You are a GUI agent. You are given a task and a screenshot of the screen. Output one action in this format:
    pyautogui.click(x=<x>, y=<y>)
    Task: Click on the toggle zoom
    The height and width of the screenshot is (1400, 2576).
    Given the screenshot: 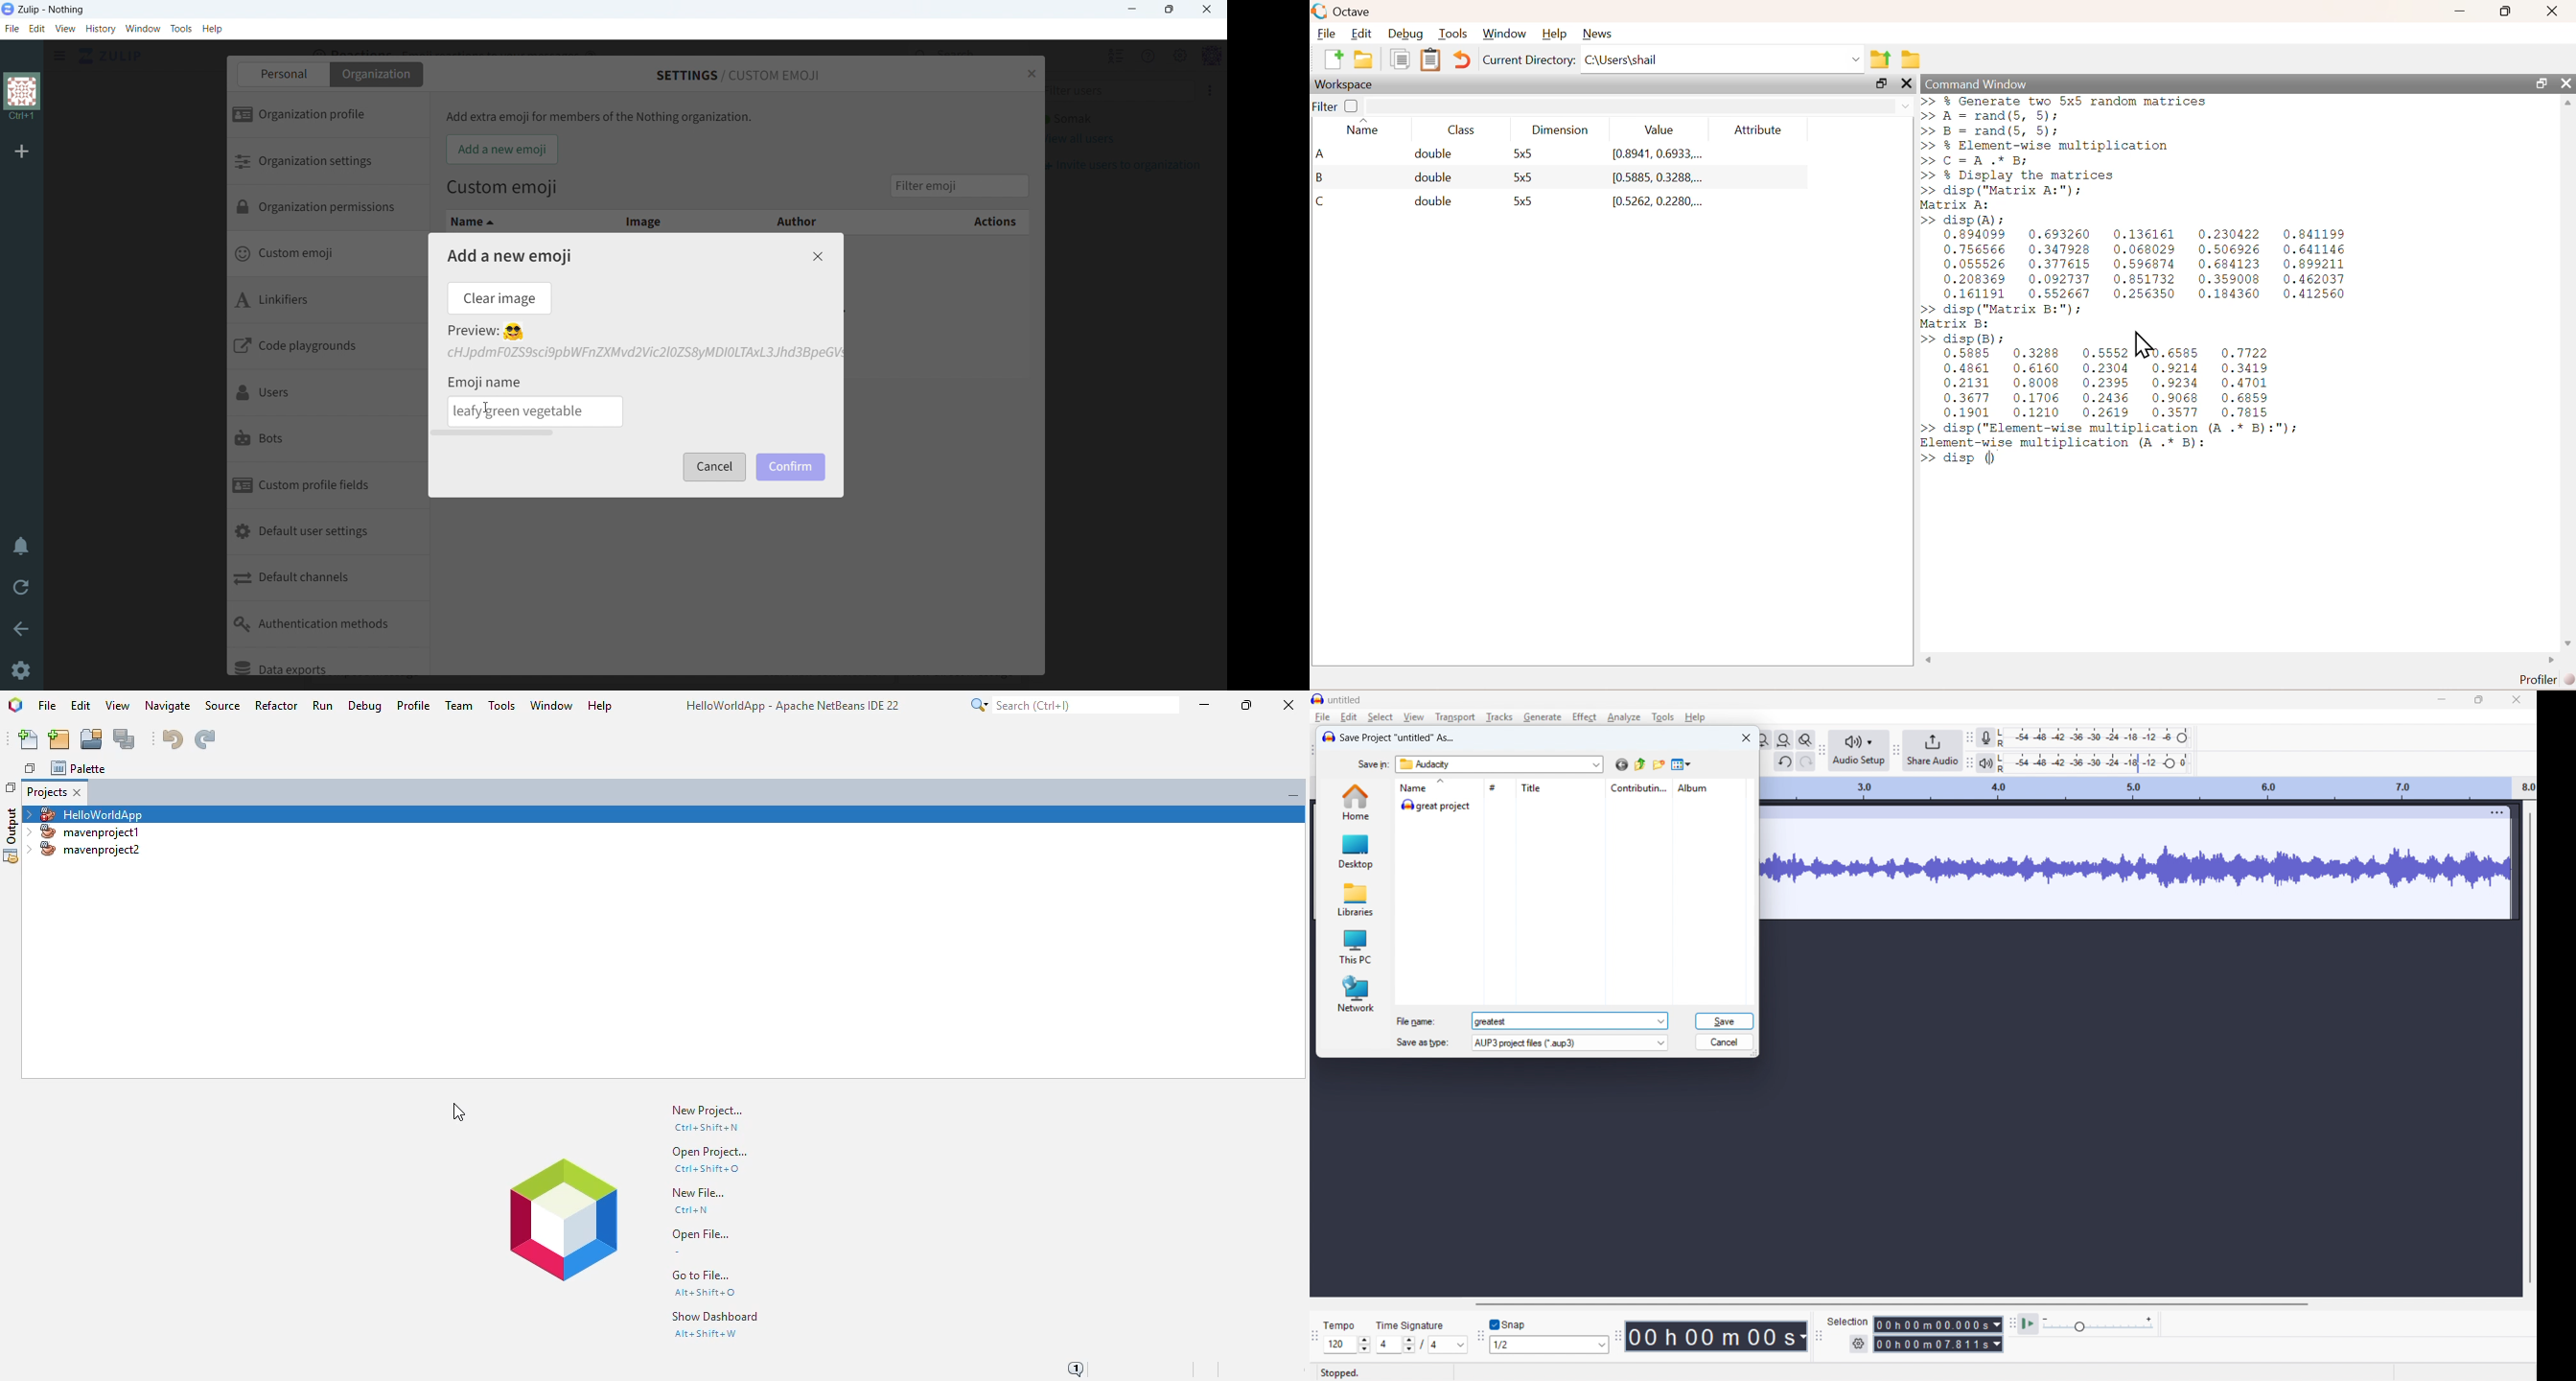 What is the action you would take?
    pyautogui.click(x=1806, y=740)
    